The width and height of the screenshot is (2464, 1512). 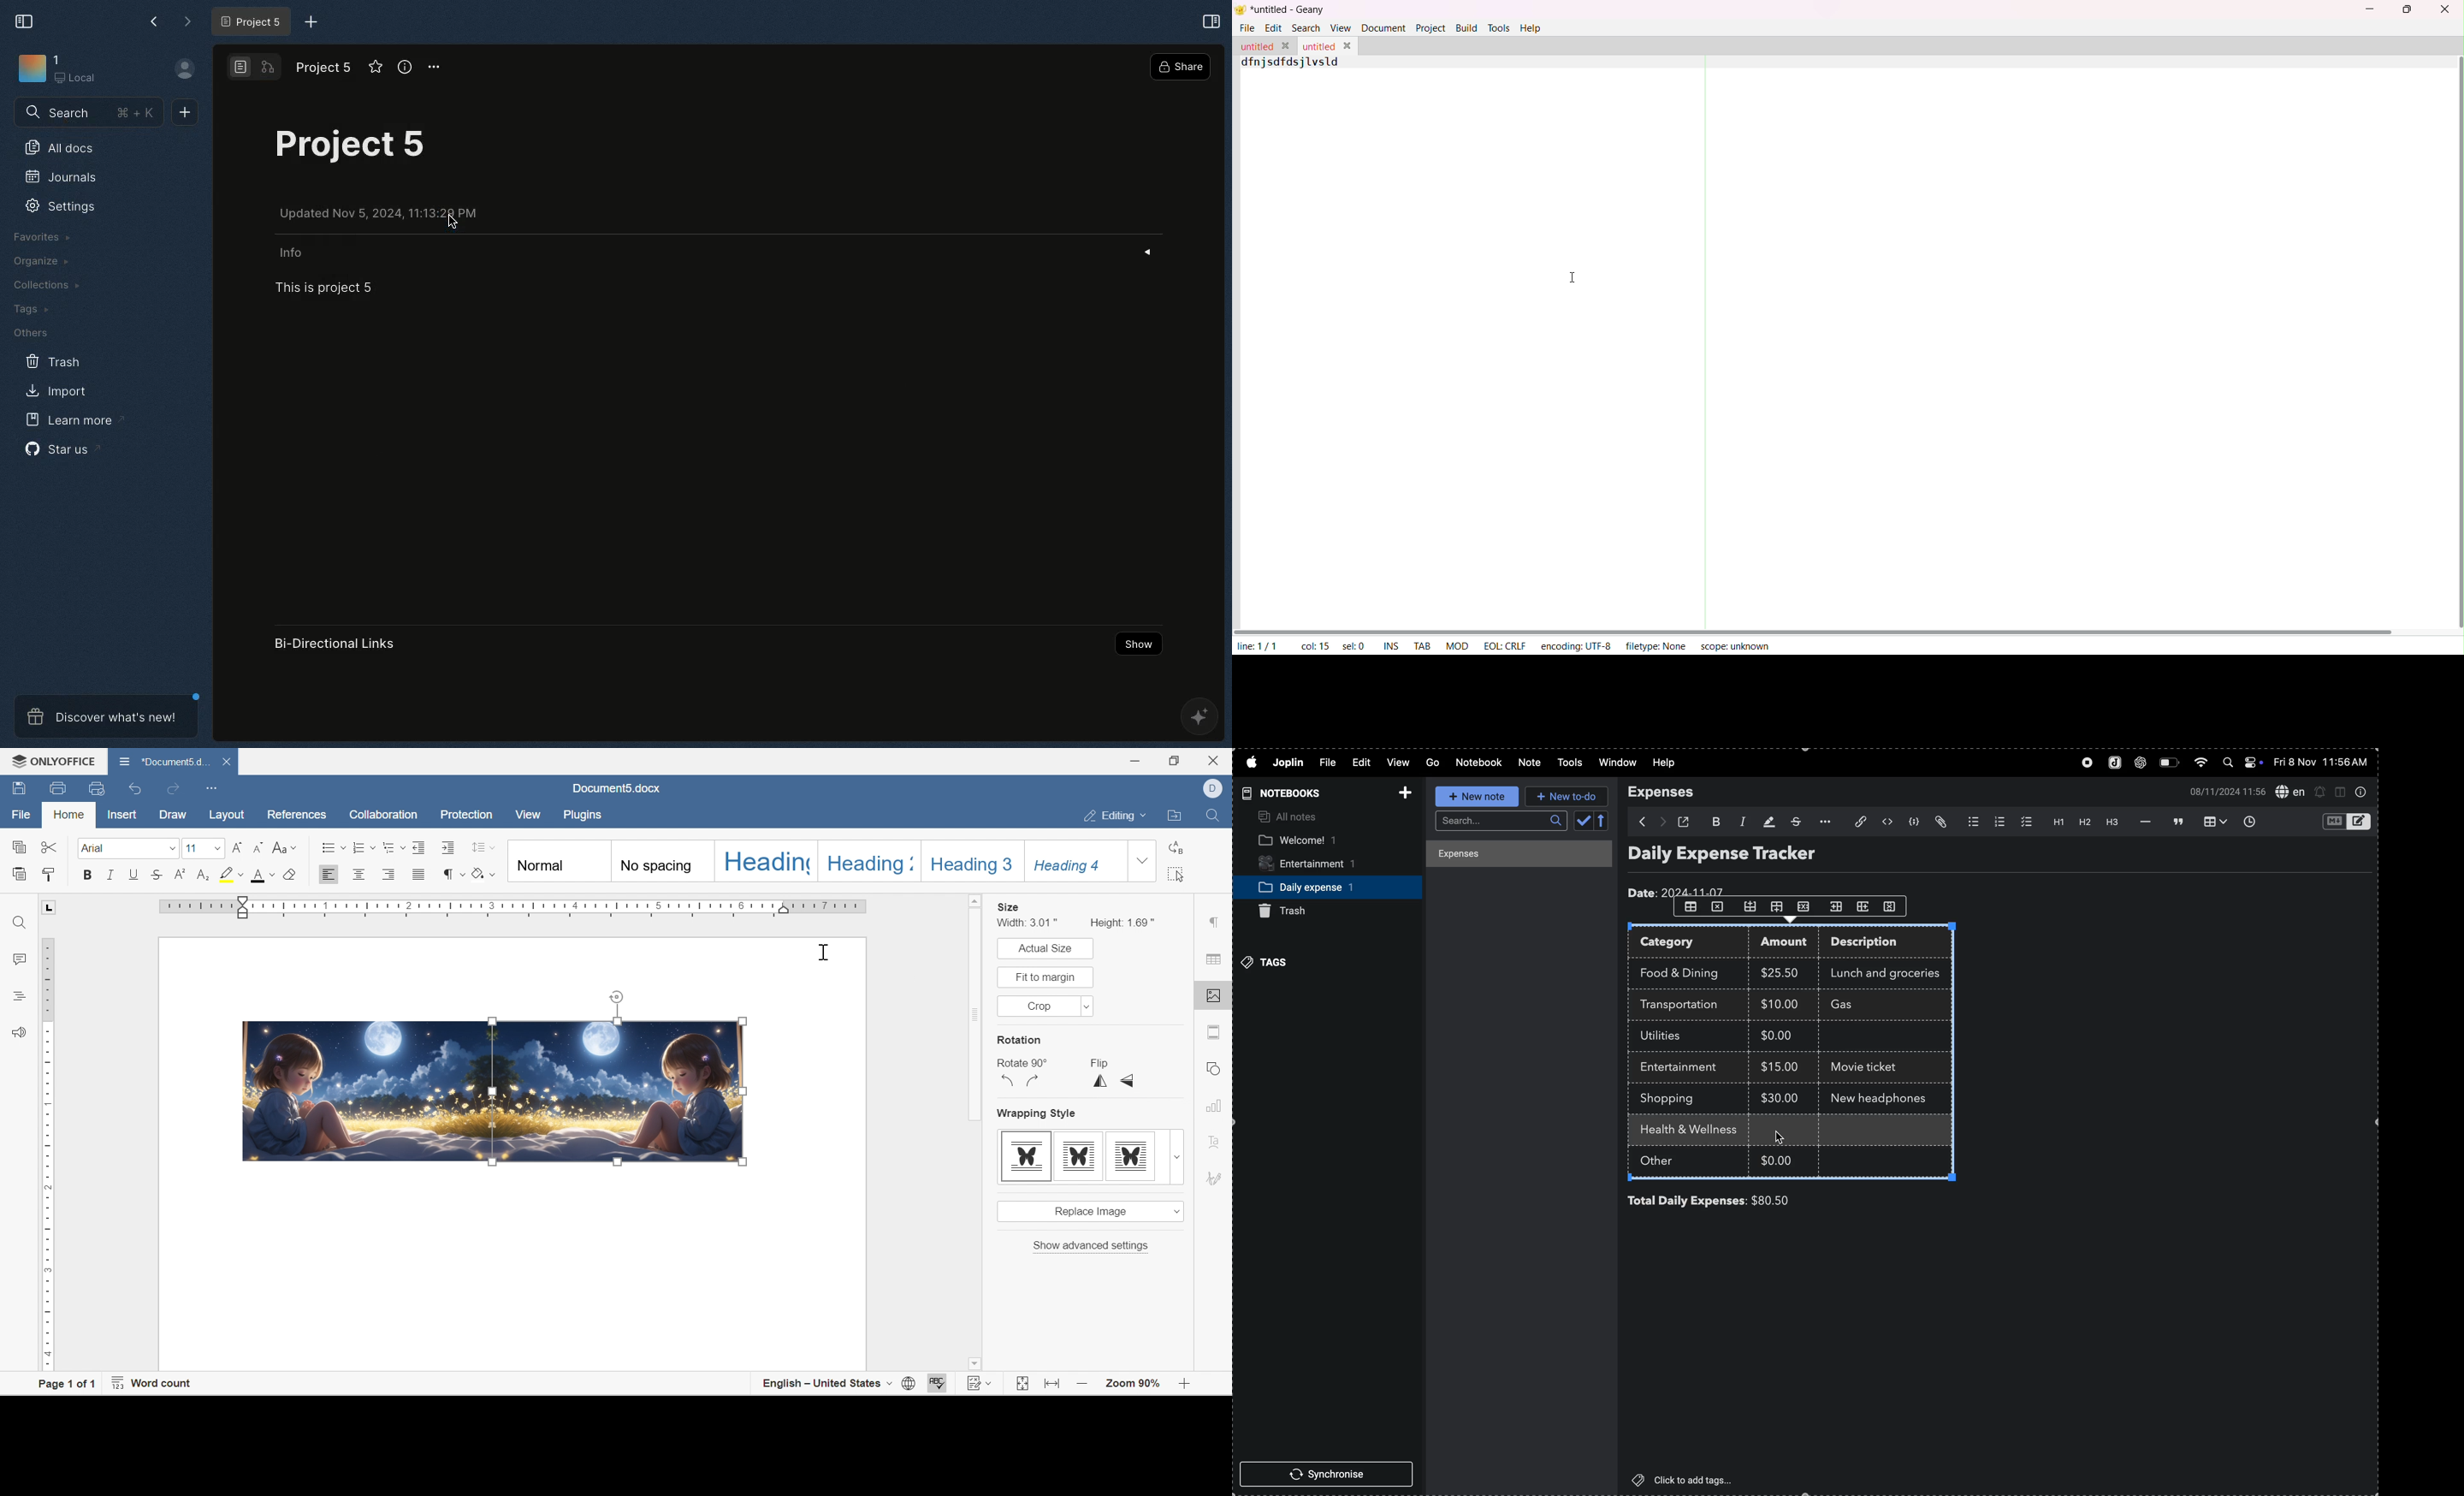 I want to click on expenses, so click(x=1667, y=792).